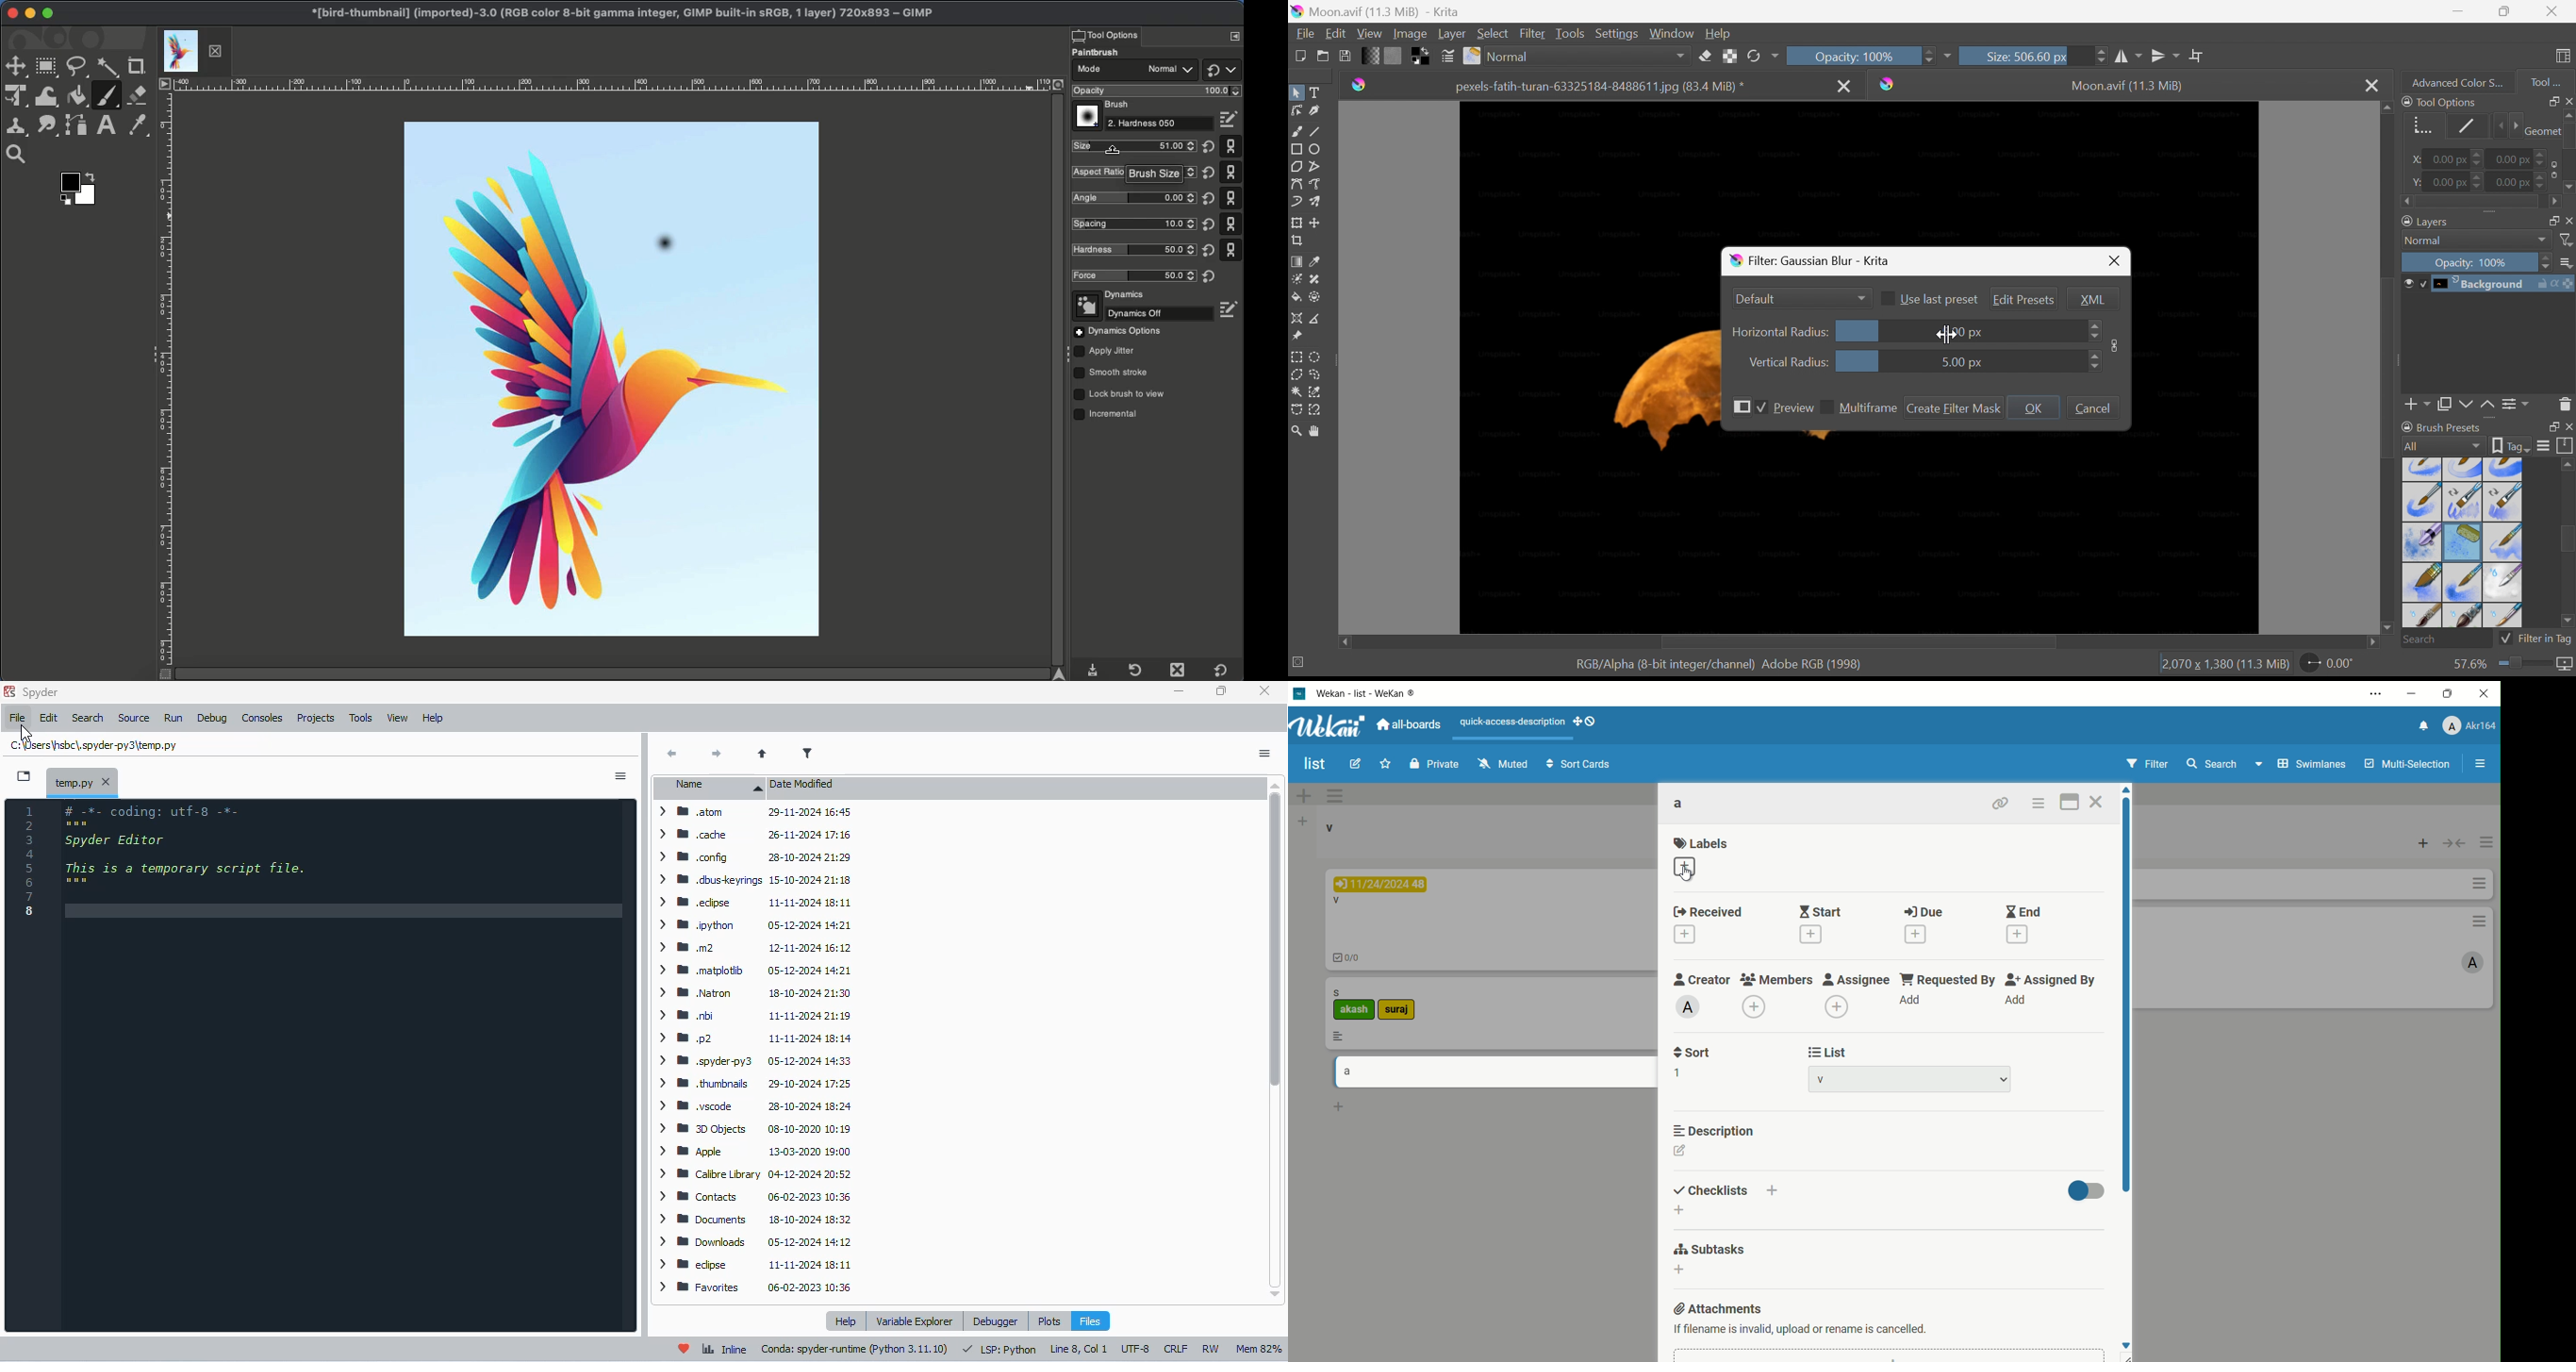  What do you see at coordinates (2444, 407) in the screenshot?
I see `Duplicate layer or mask down` at bounding box center [2444, 407].